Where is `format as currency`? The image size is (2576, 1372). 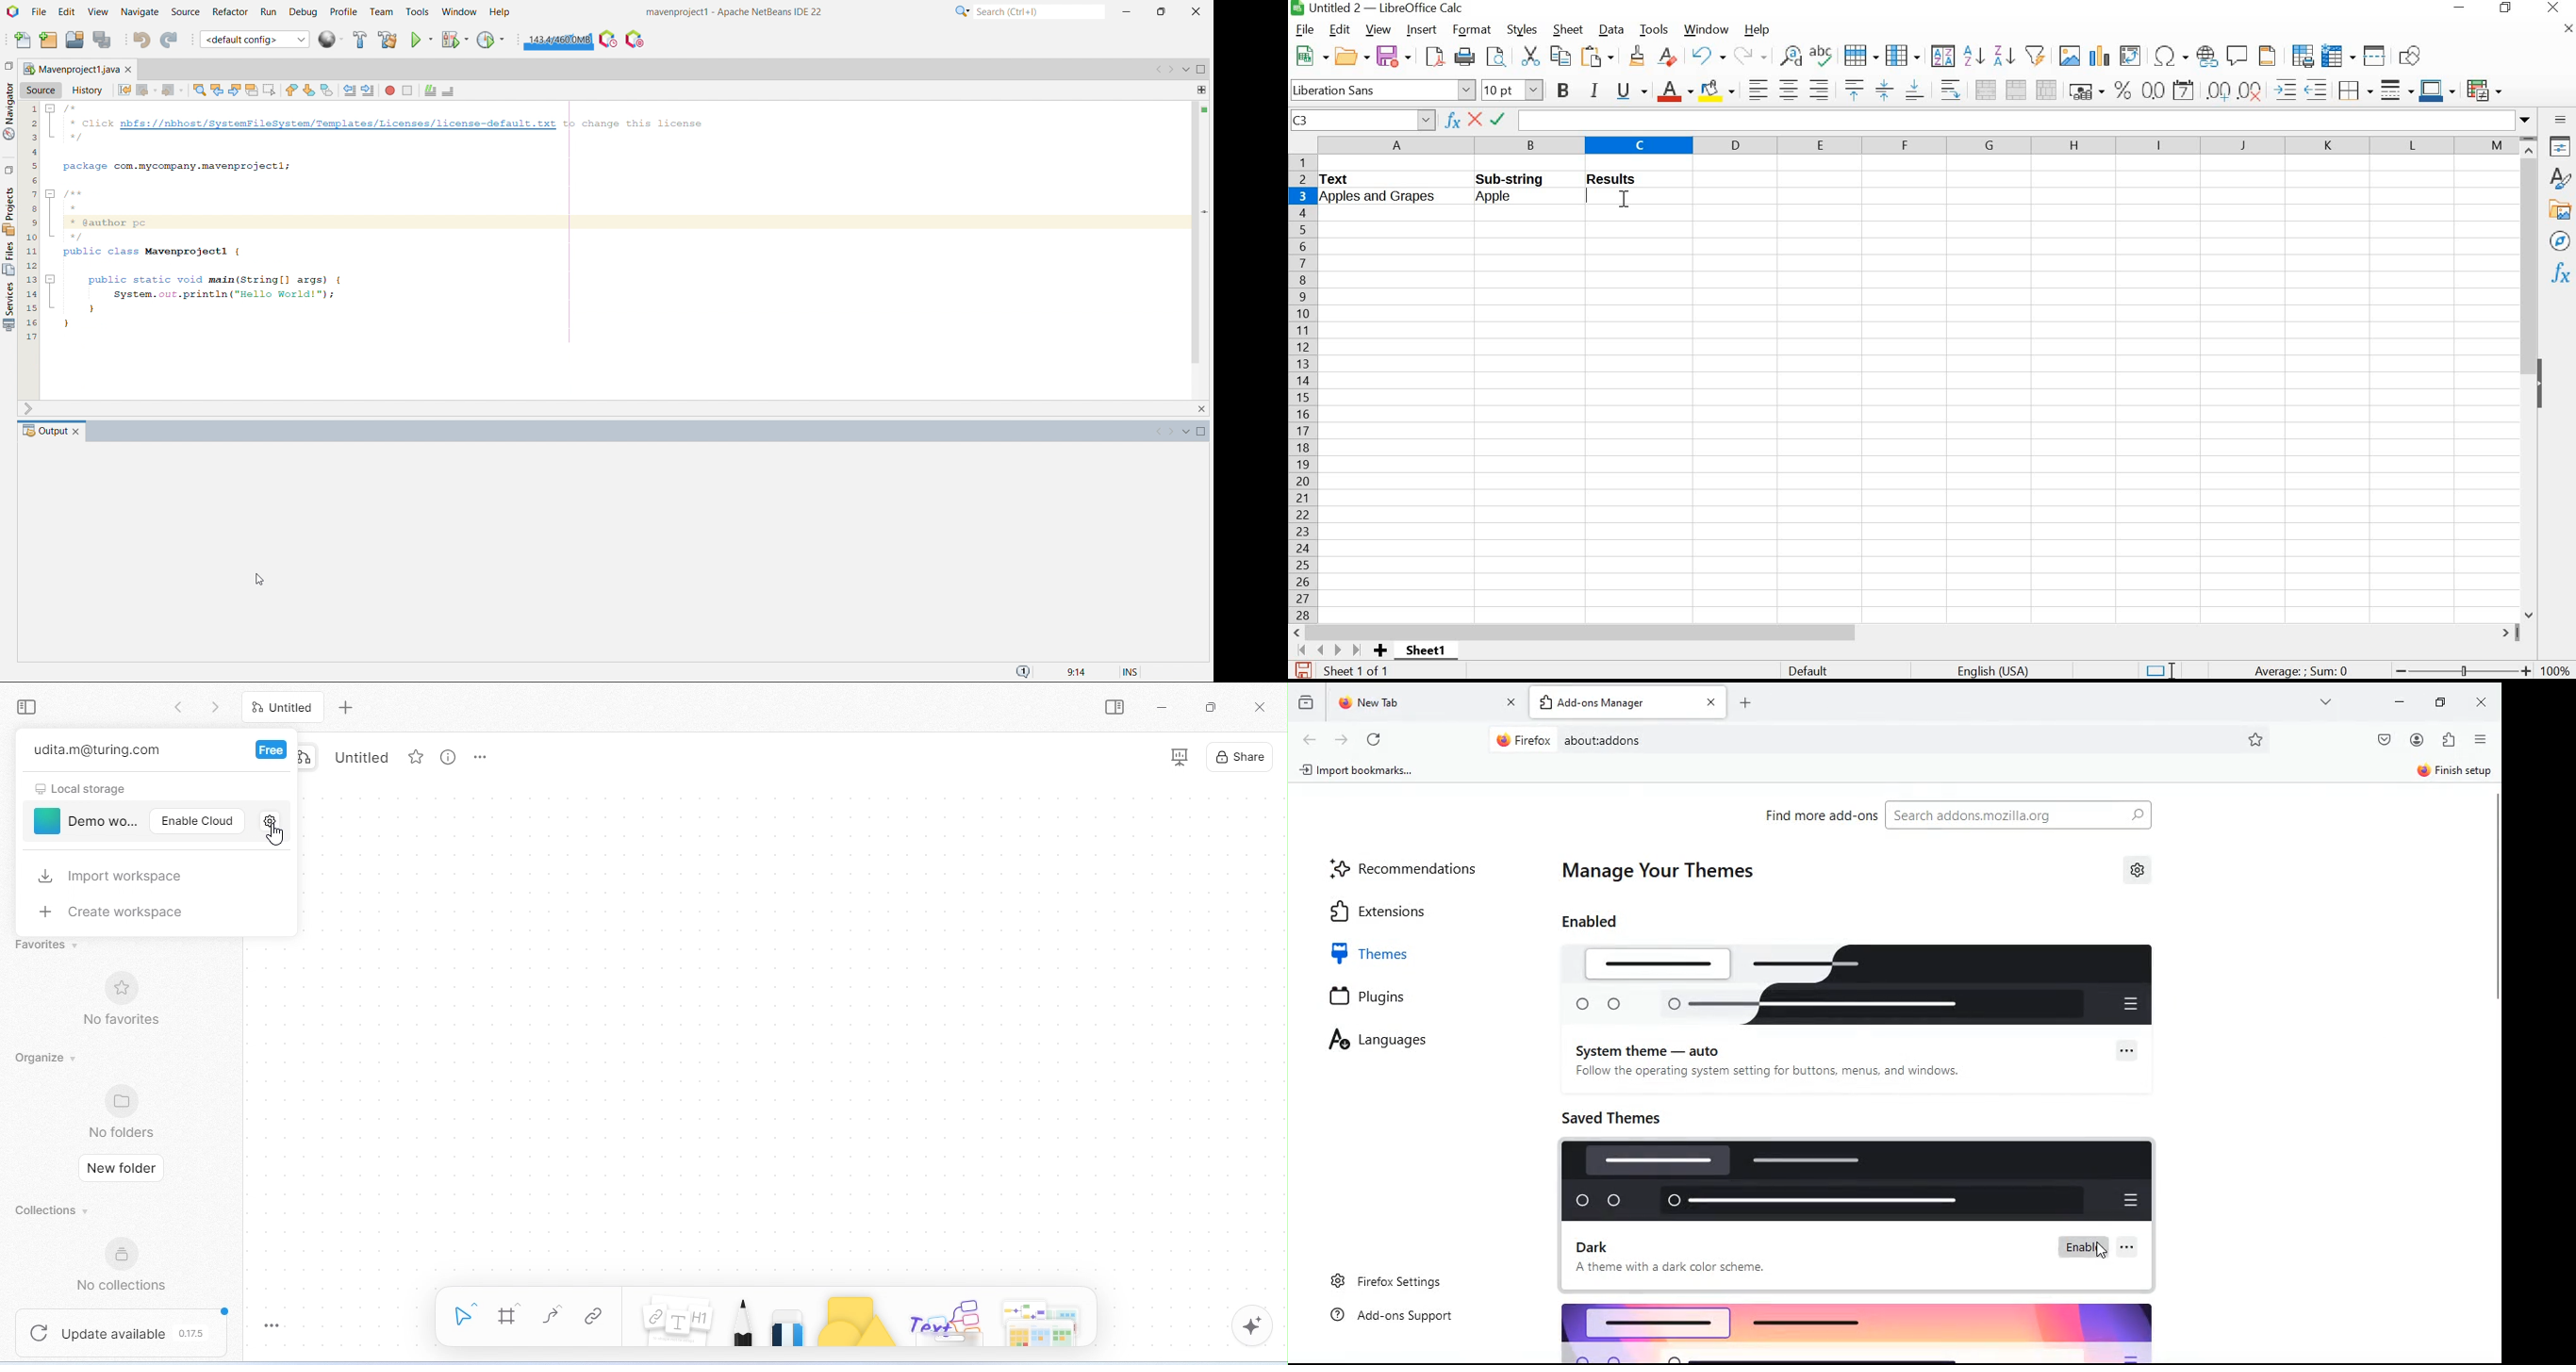
format as currency is located at coordinates (2084, 90).